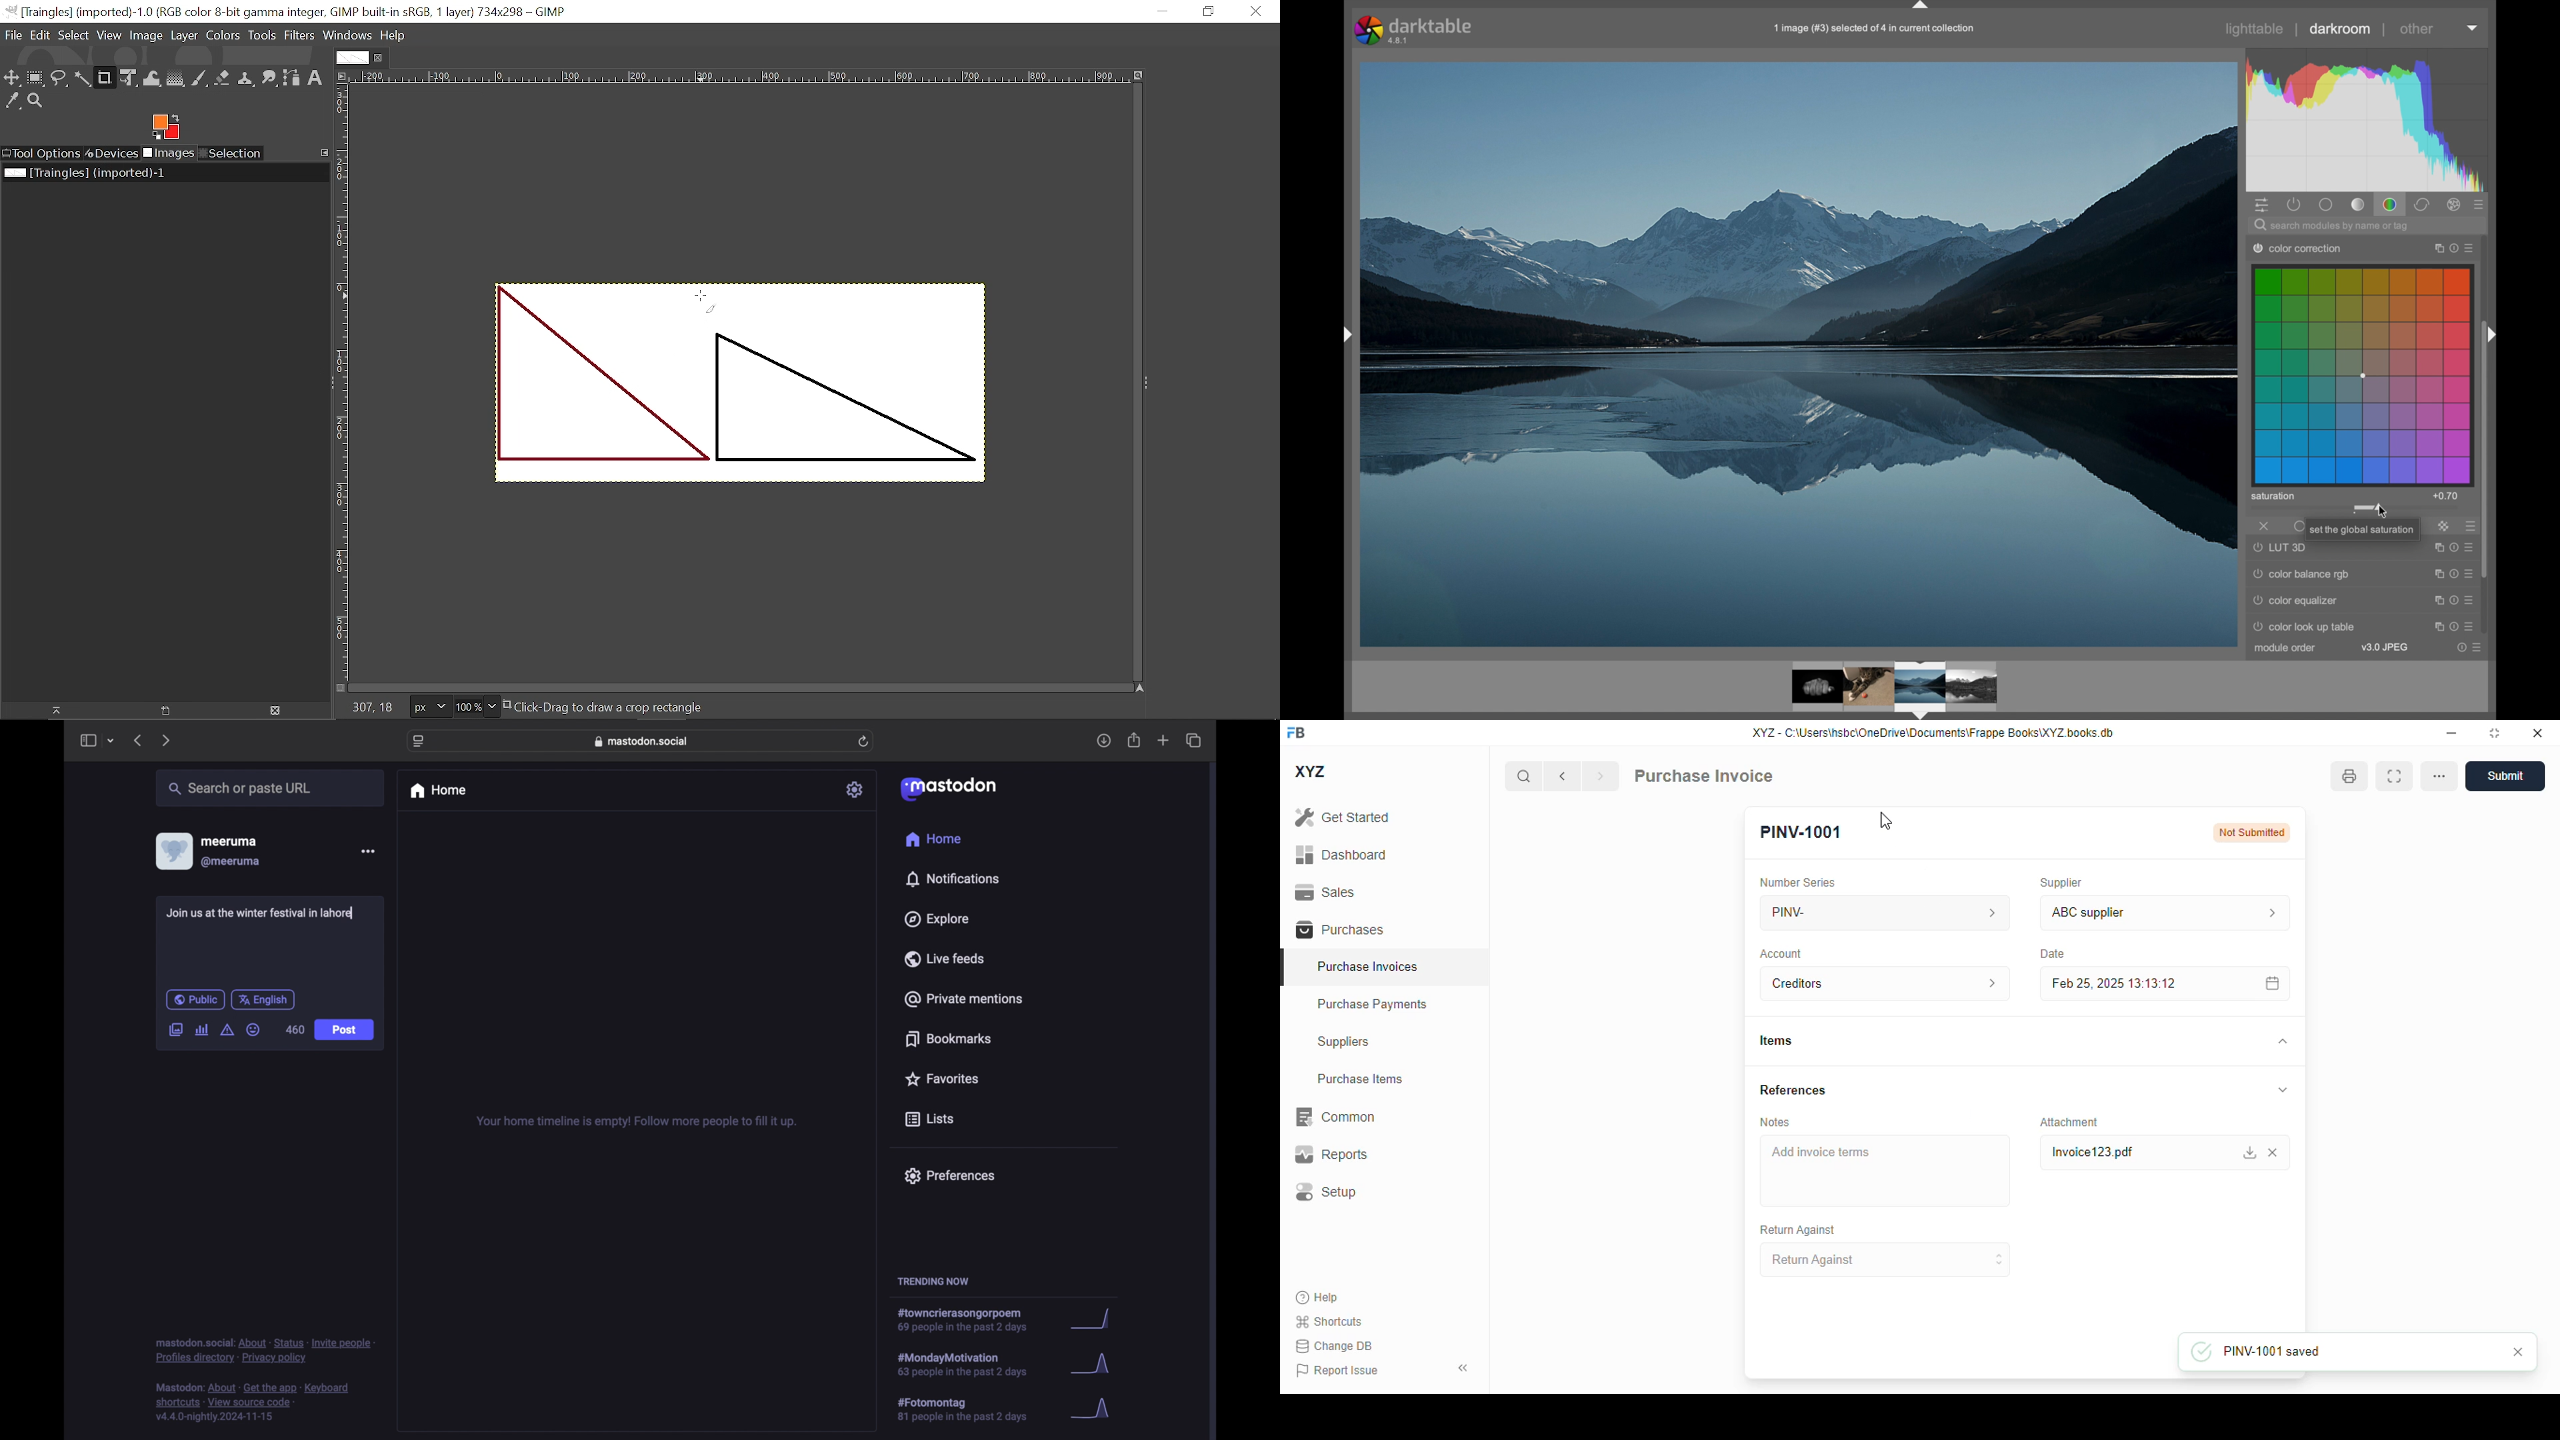  Describe the element at coordinates (2521, 1353) in the screenshot. I see `cancel` at that location.